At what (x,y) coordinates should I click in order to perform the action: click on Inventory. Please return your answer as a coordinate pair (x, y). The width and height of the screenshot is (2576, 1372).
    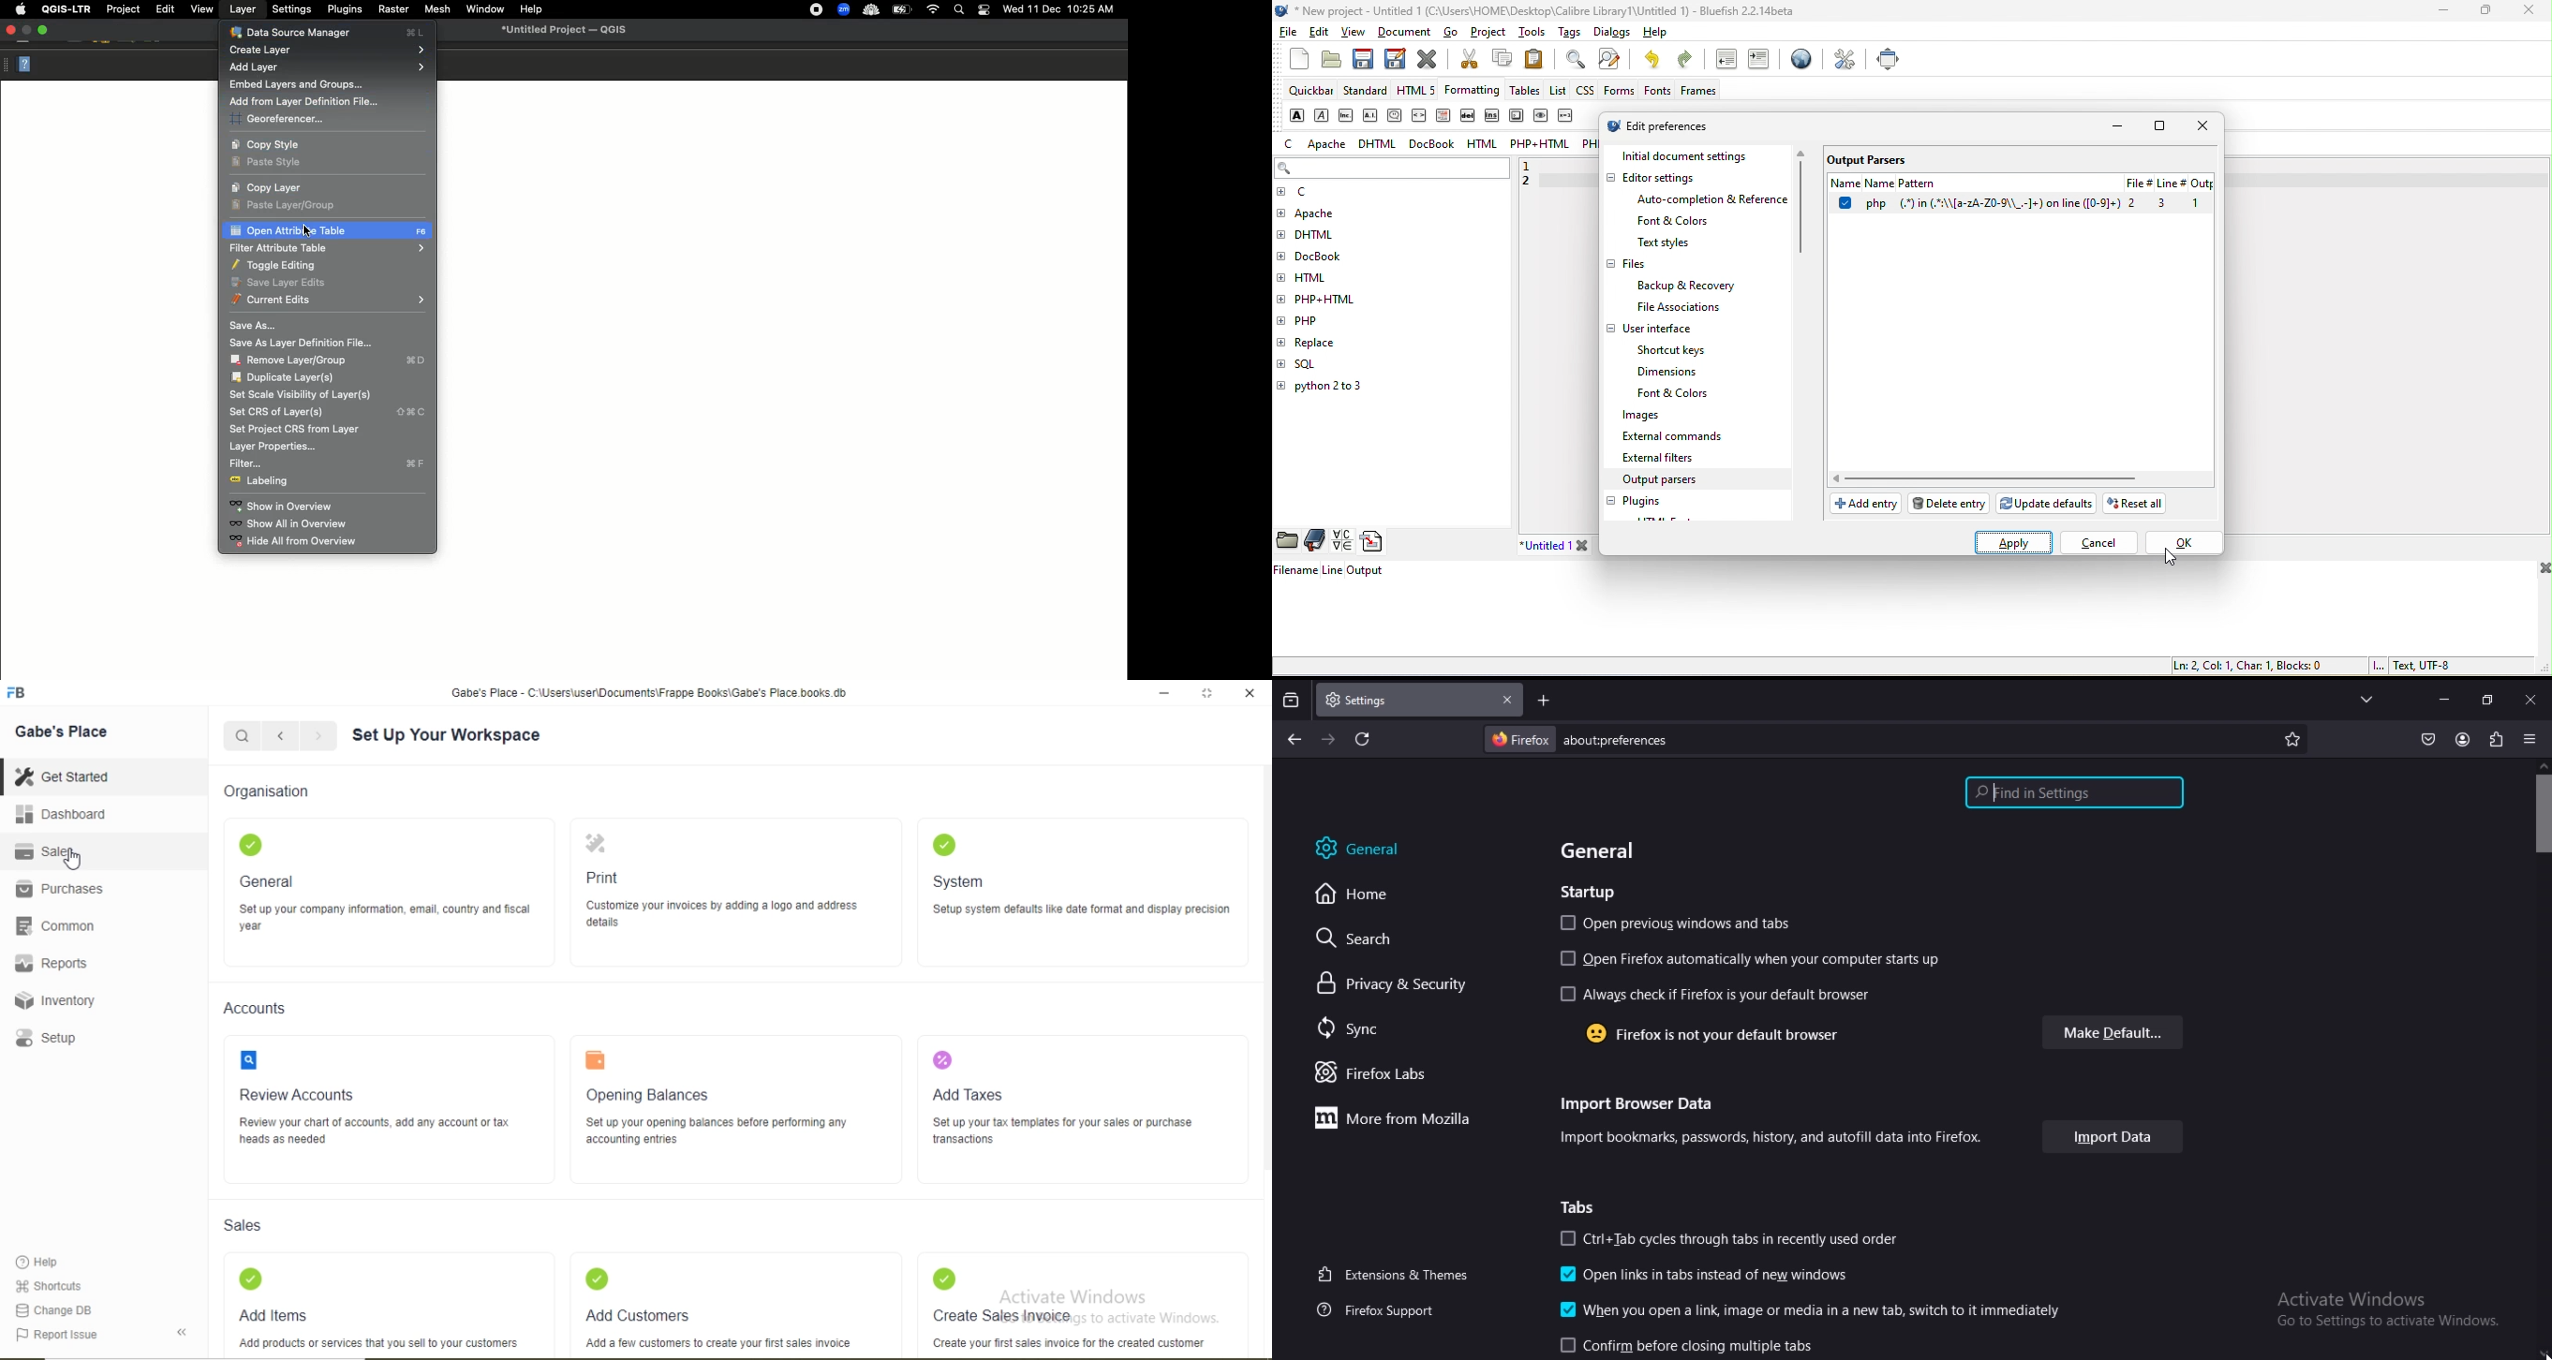
    Looking at the image, I should click on (61, 1001).